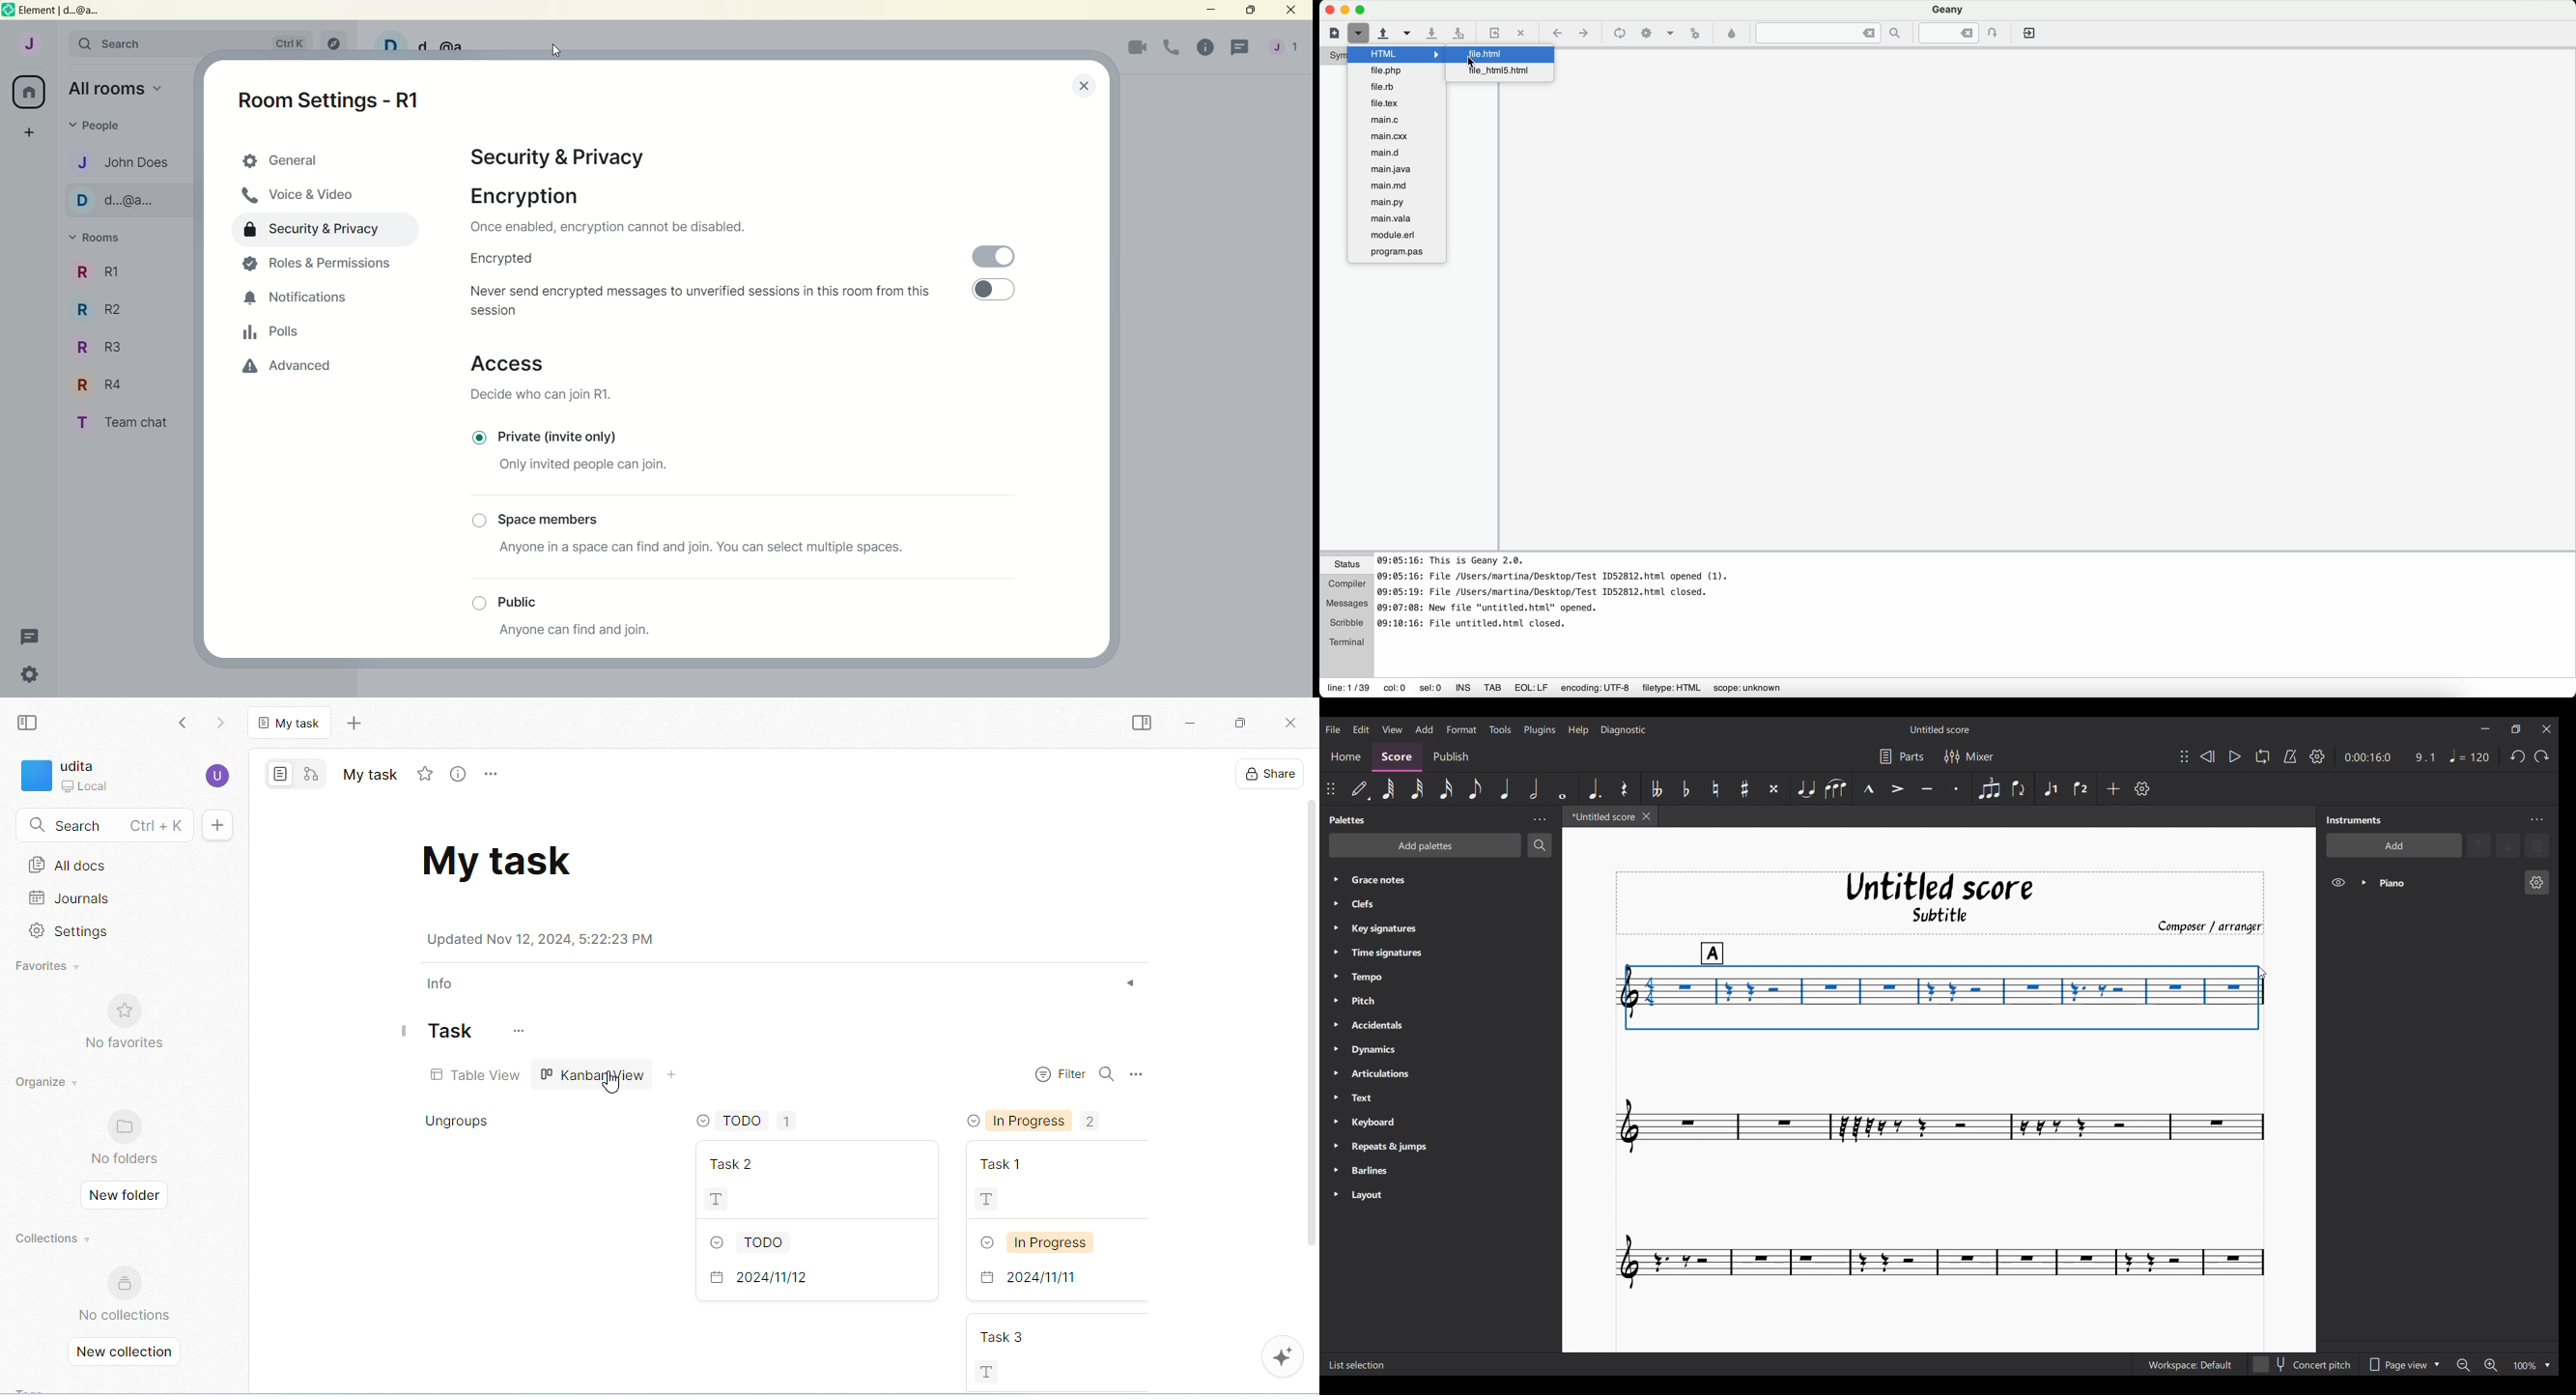  I want to click on polls, so click(271, 335).